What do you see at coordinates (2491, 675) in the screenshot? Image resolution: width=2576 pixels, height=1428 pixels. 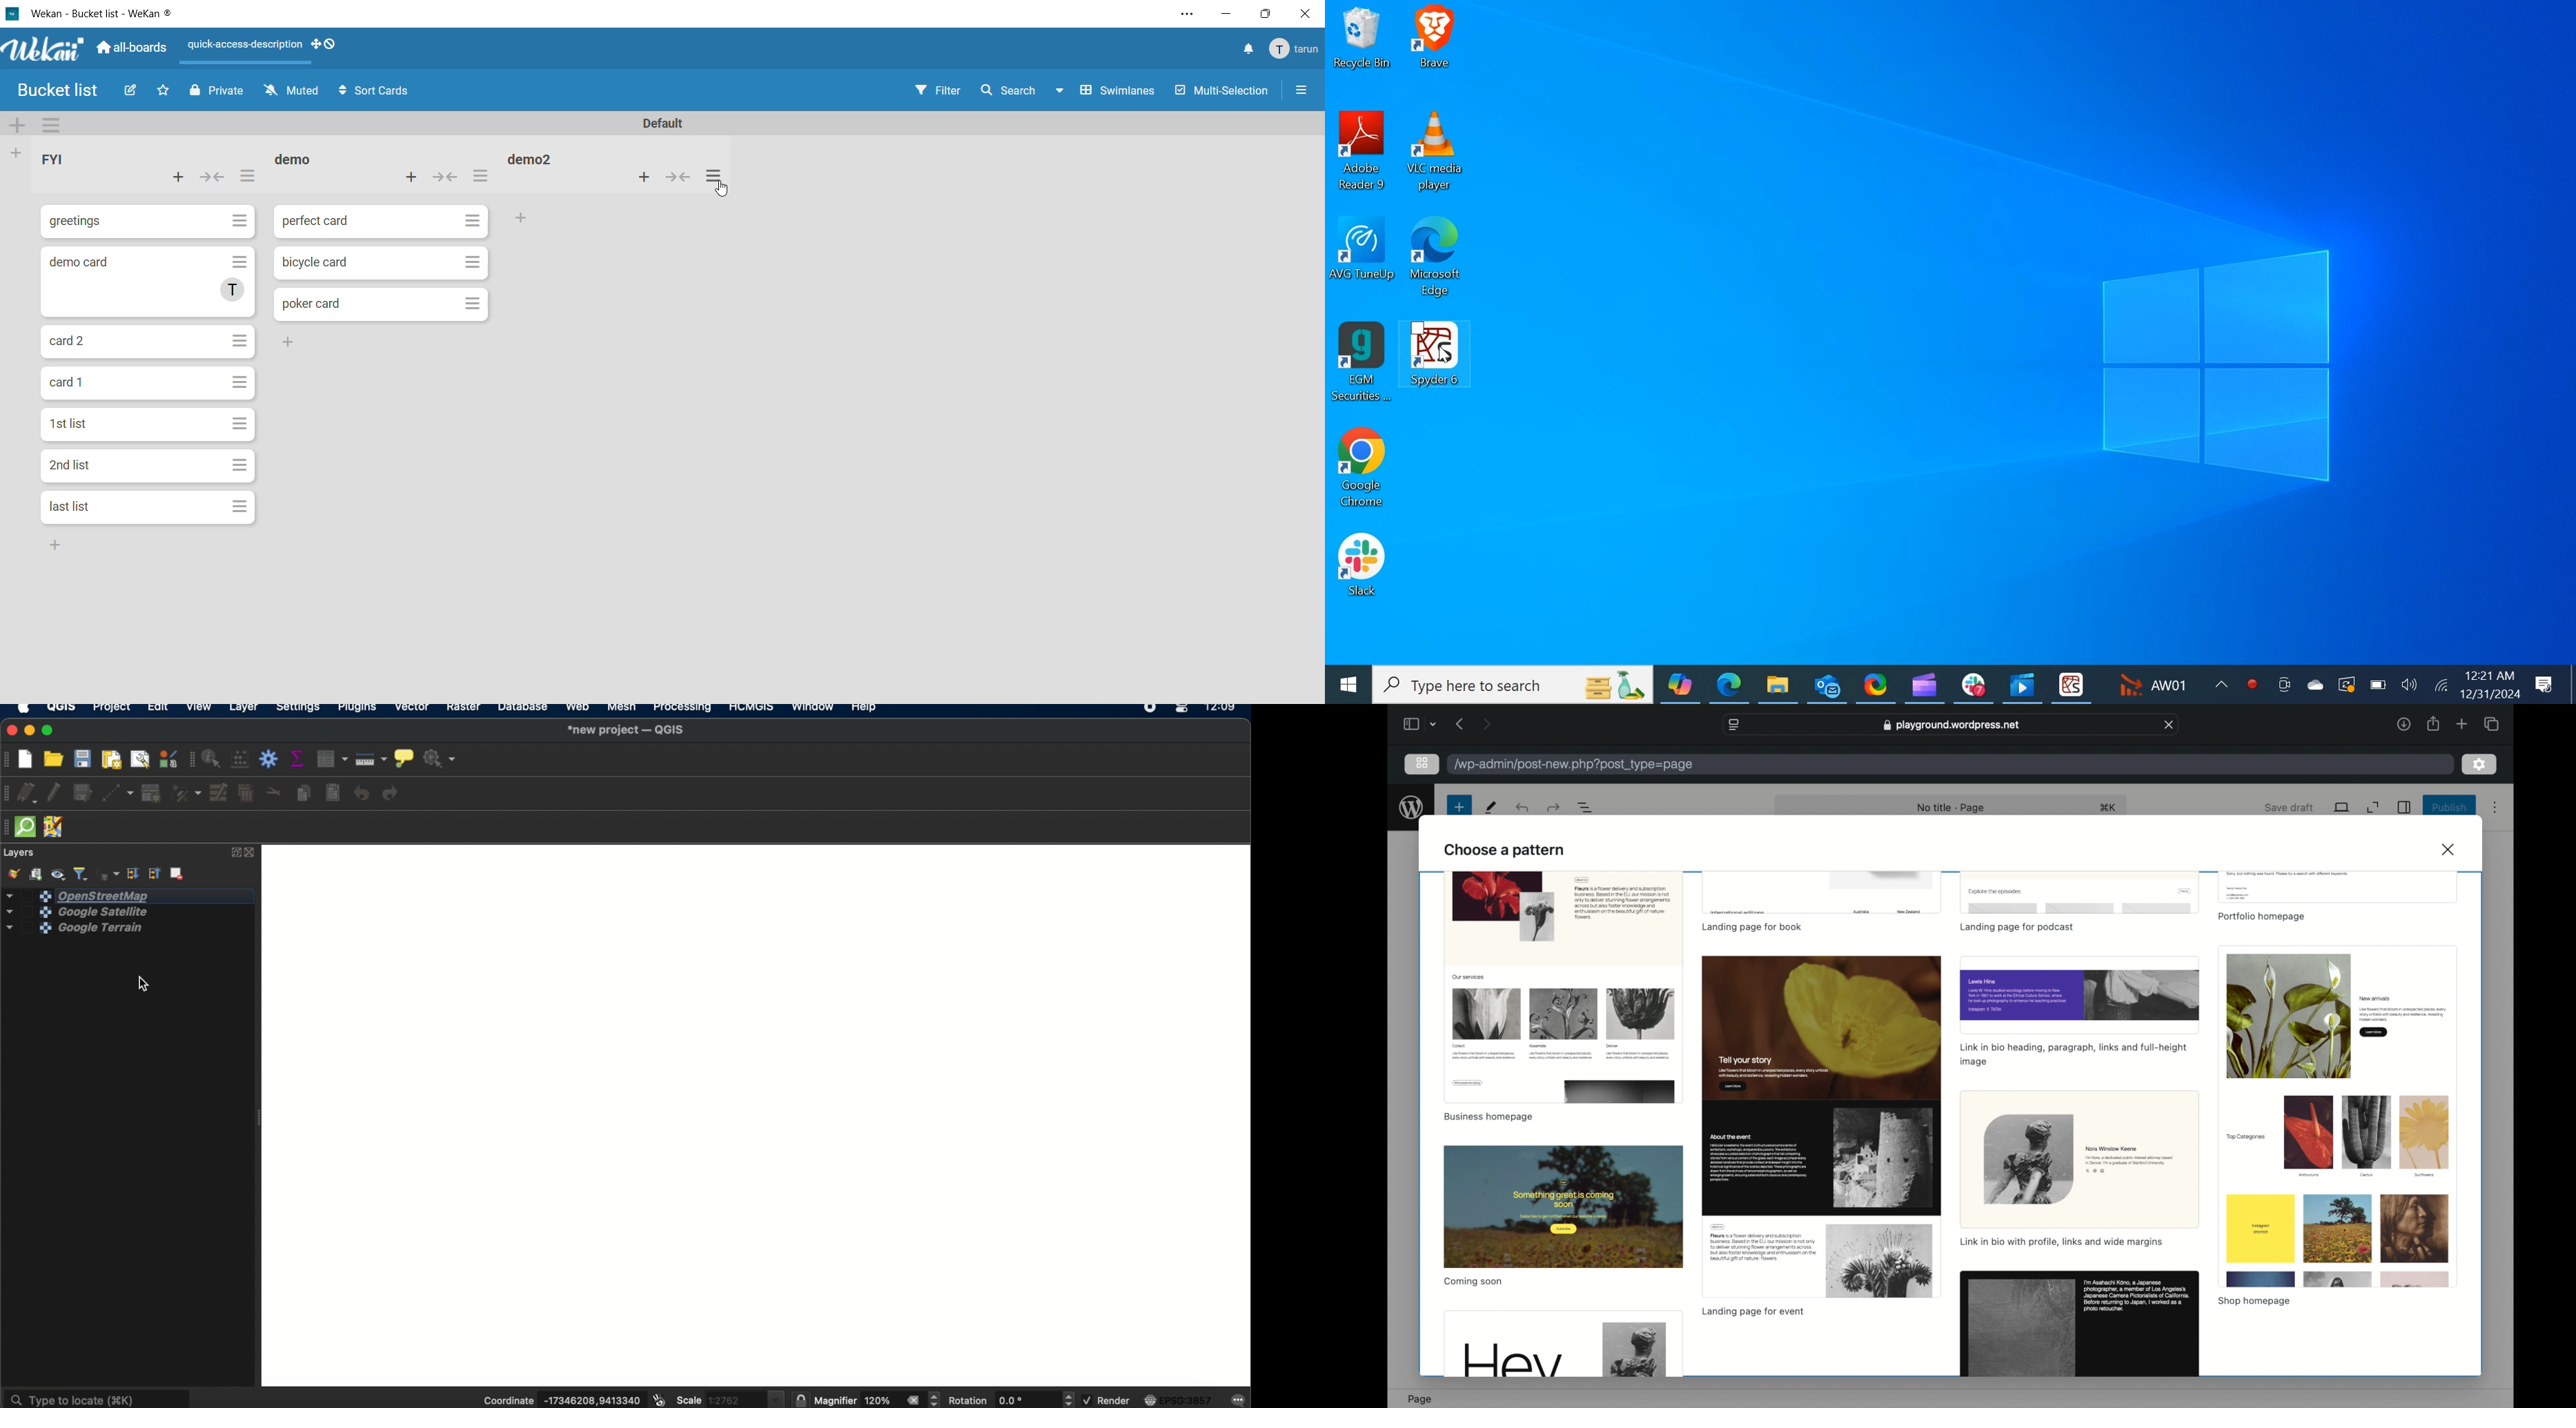 I see `12:21 am` at bounding box center [2491, 675].